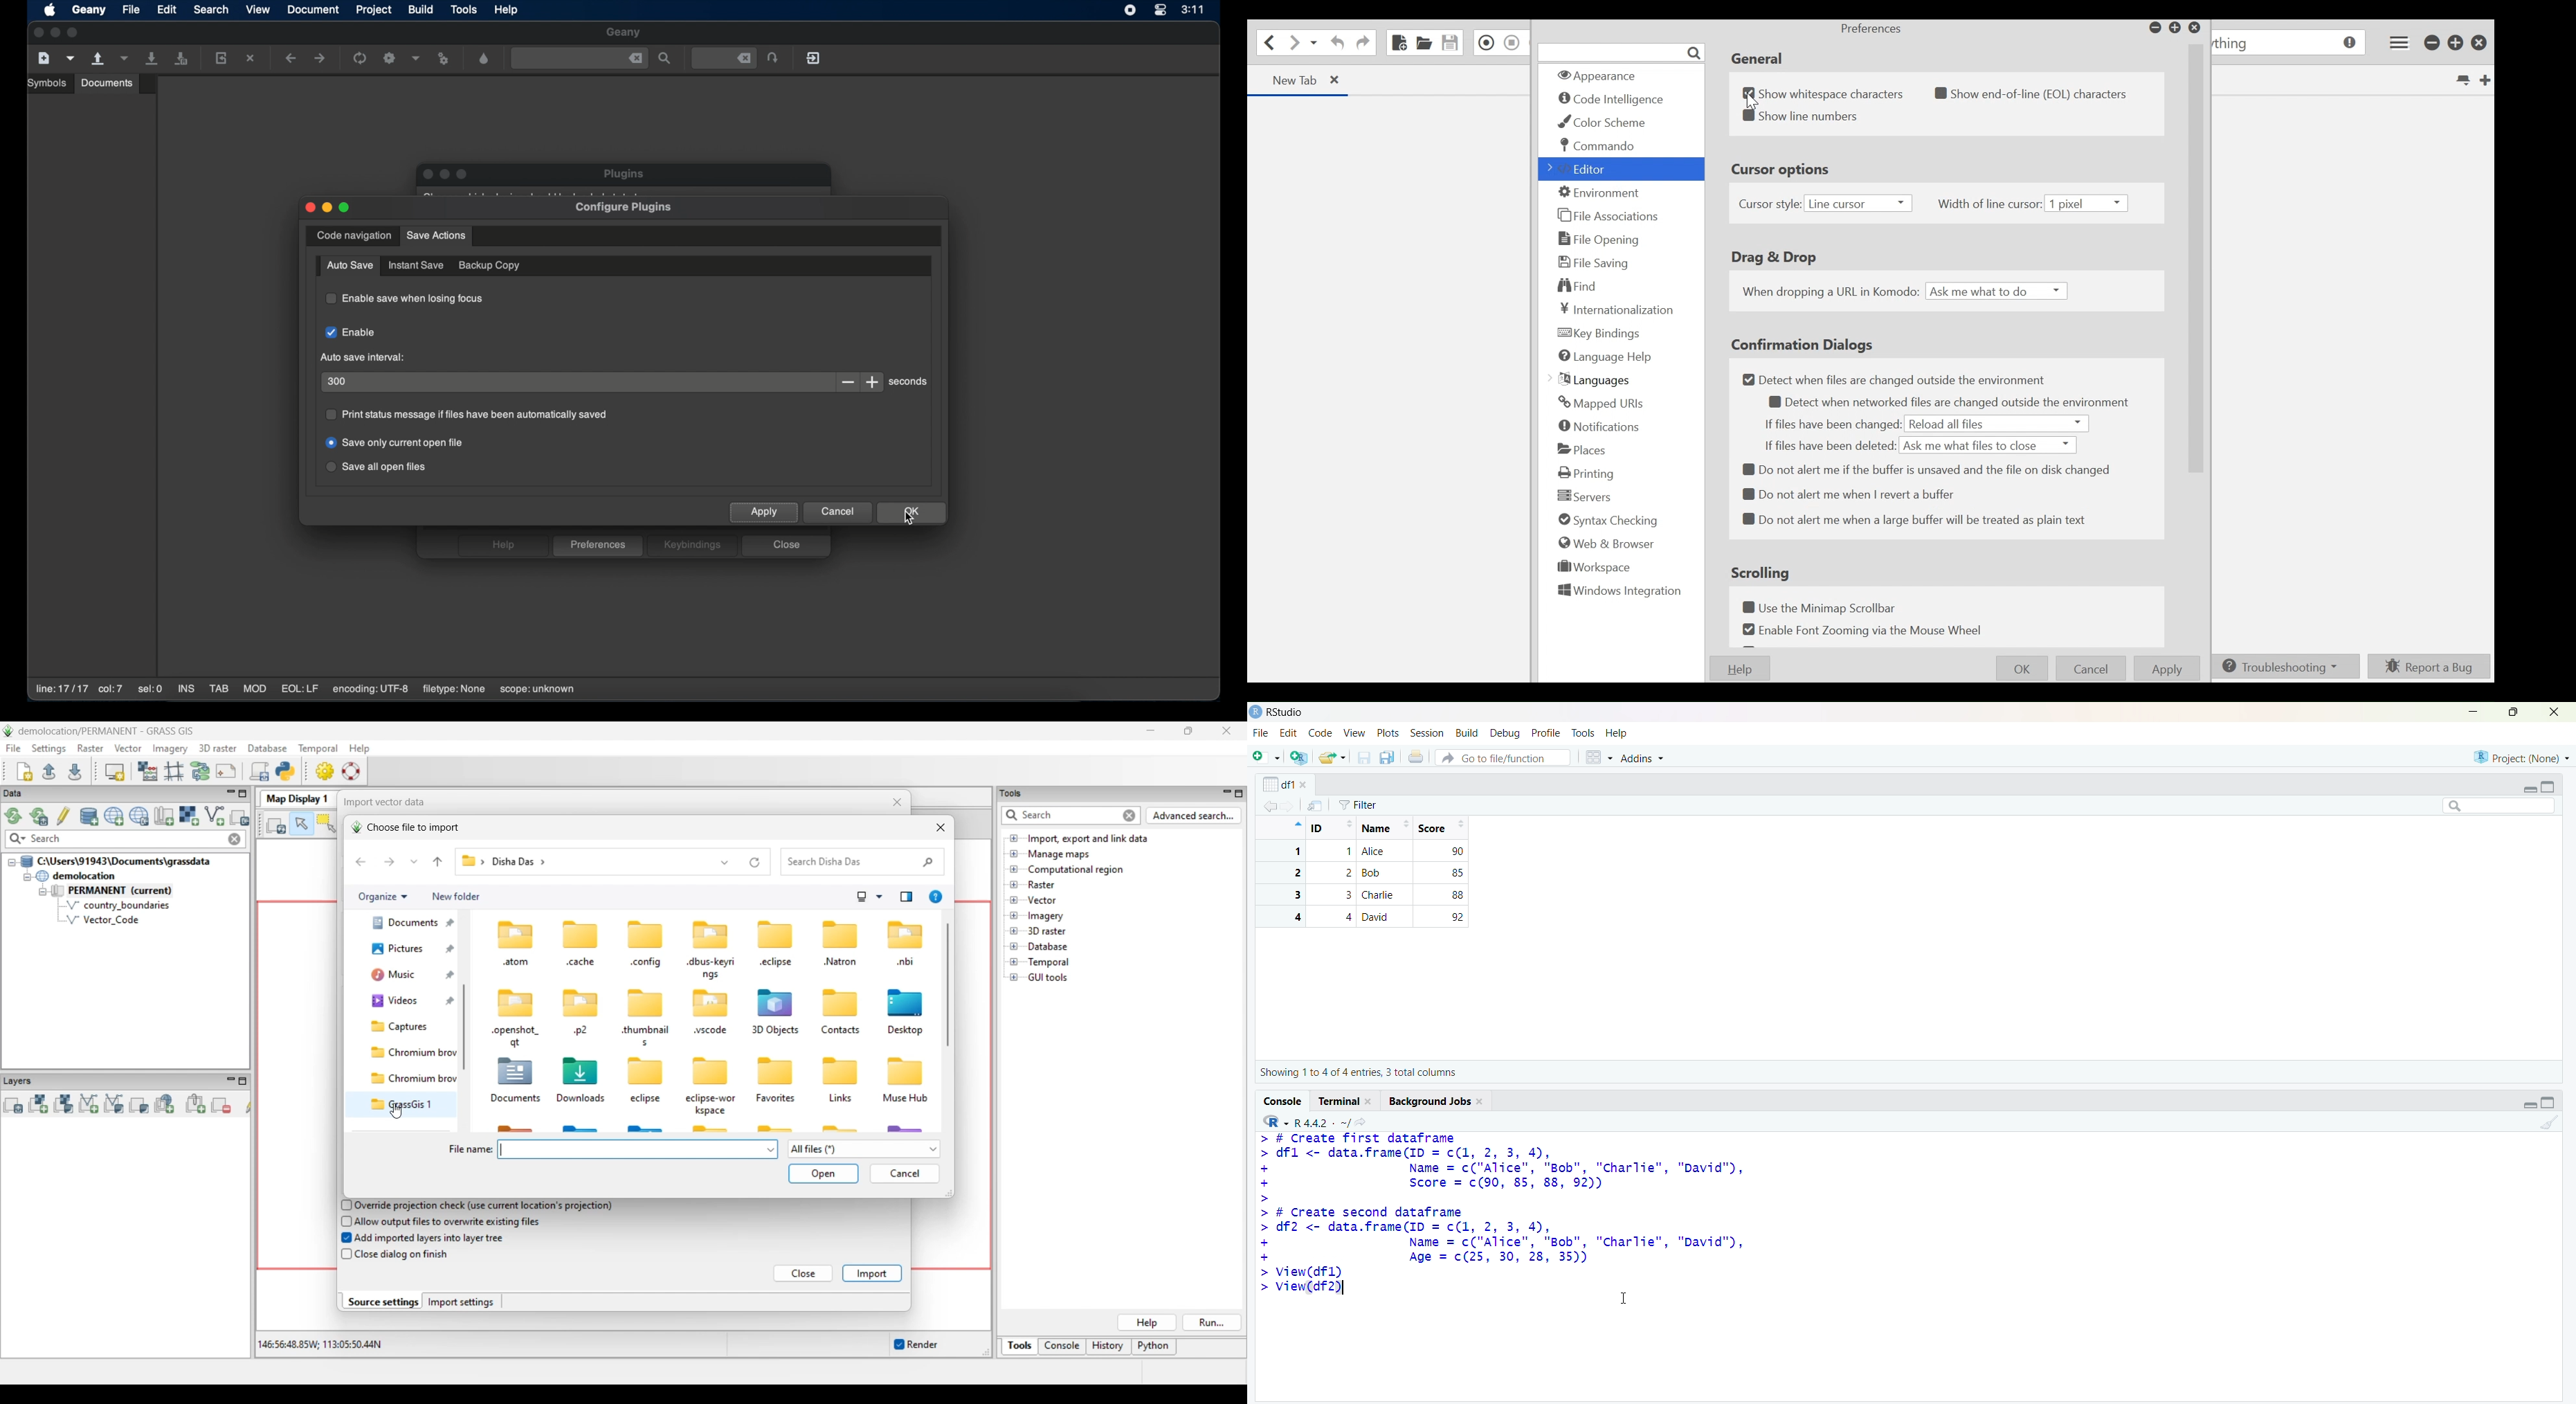  I want to click on icon, so click(1297, 824).